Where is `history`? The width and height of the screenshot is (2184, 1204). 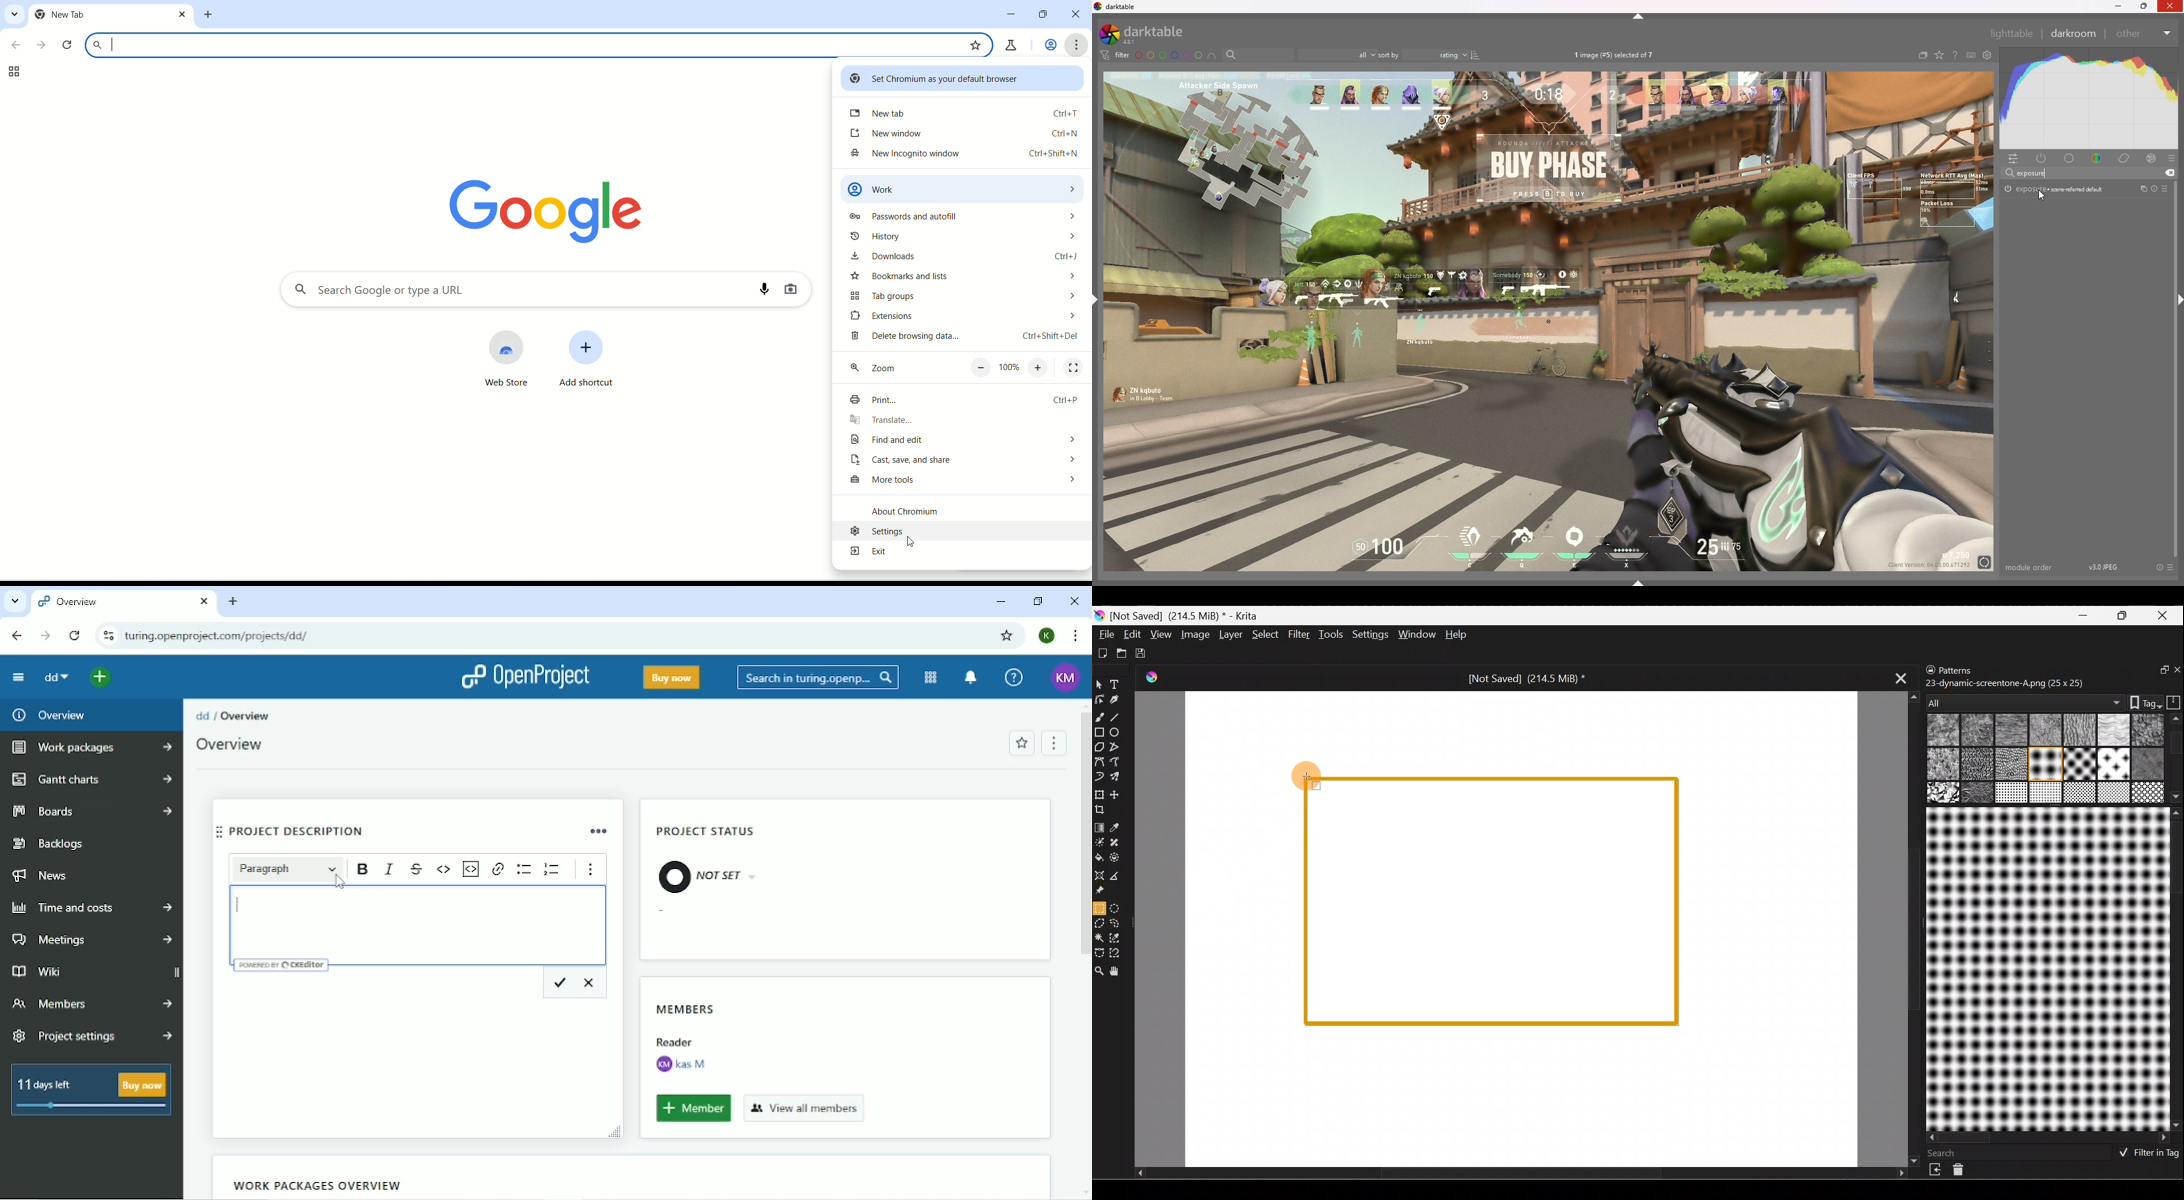
history is located at coordinates (964, 238).